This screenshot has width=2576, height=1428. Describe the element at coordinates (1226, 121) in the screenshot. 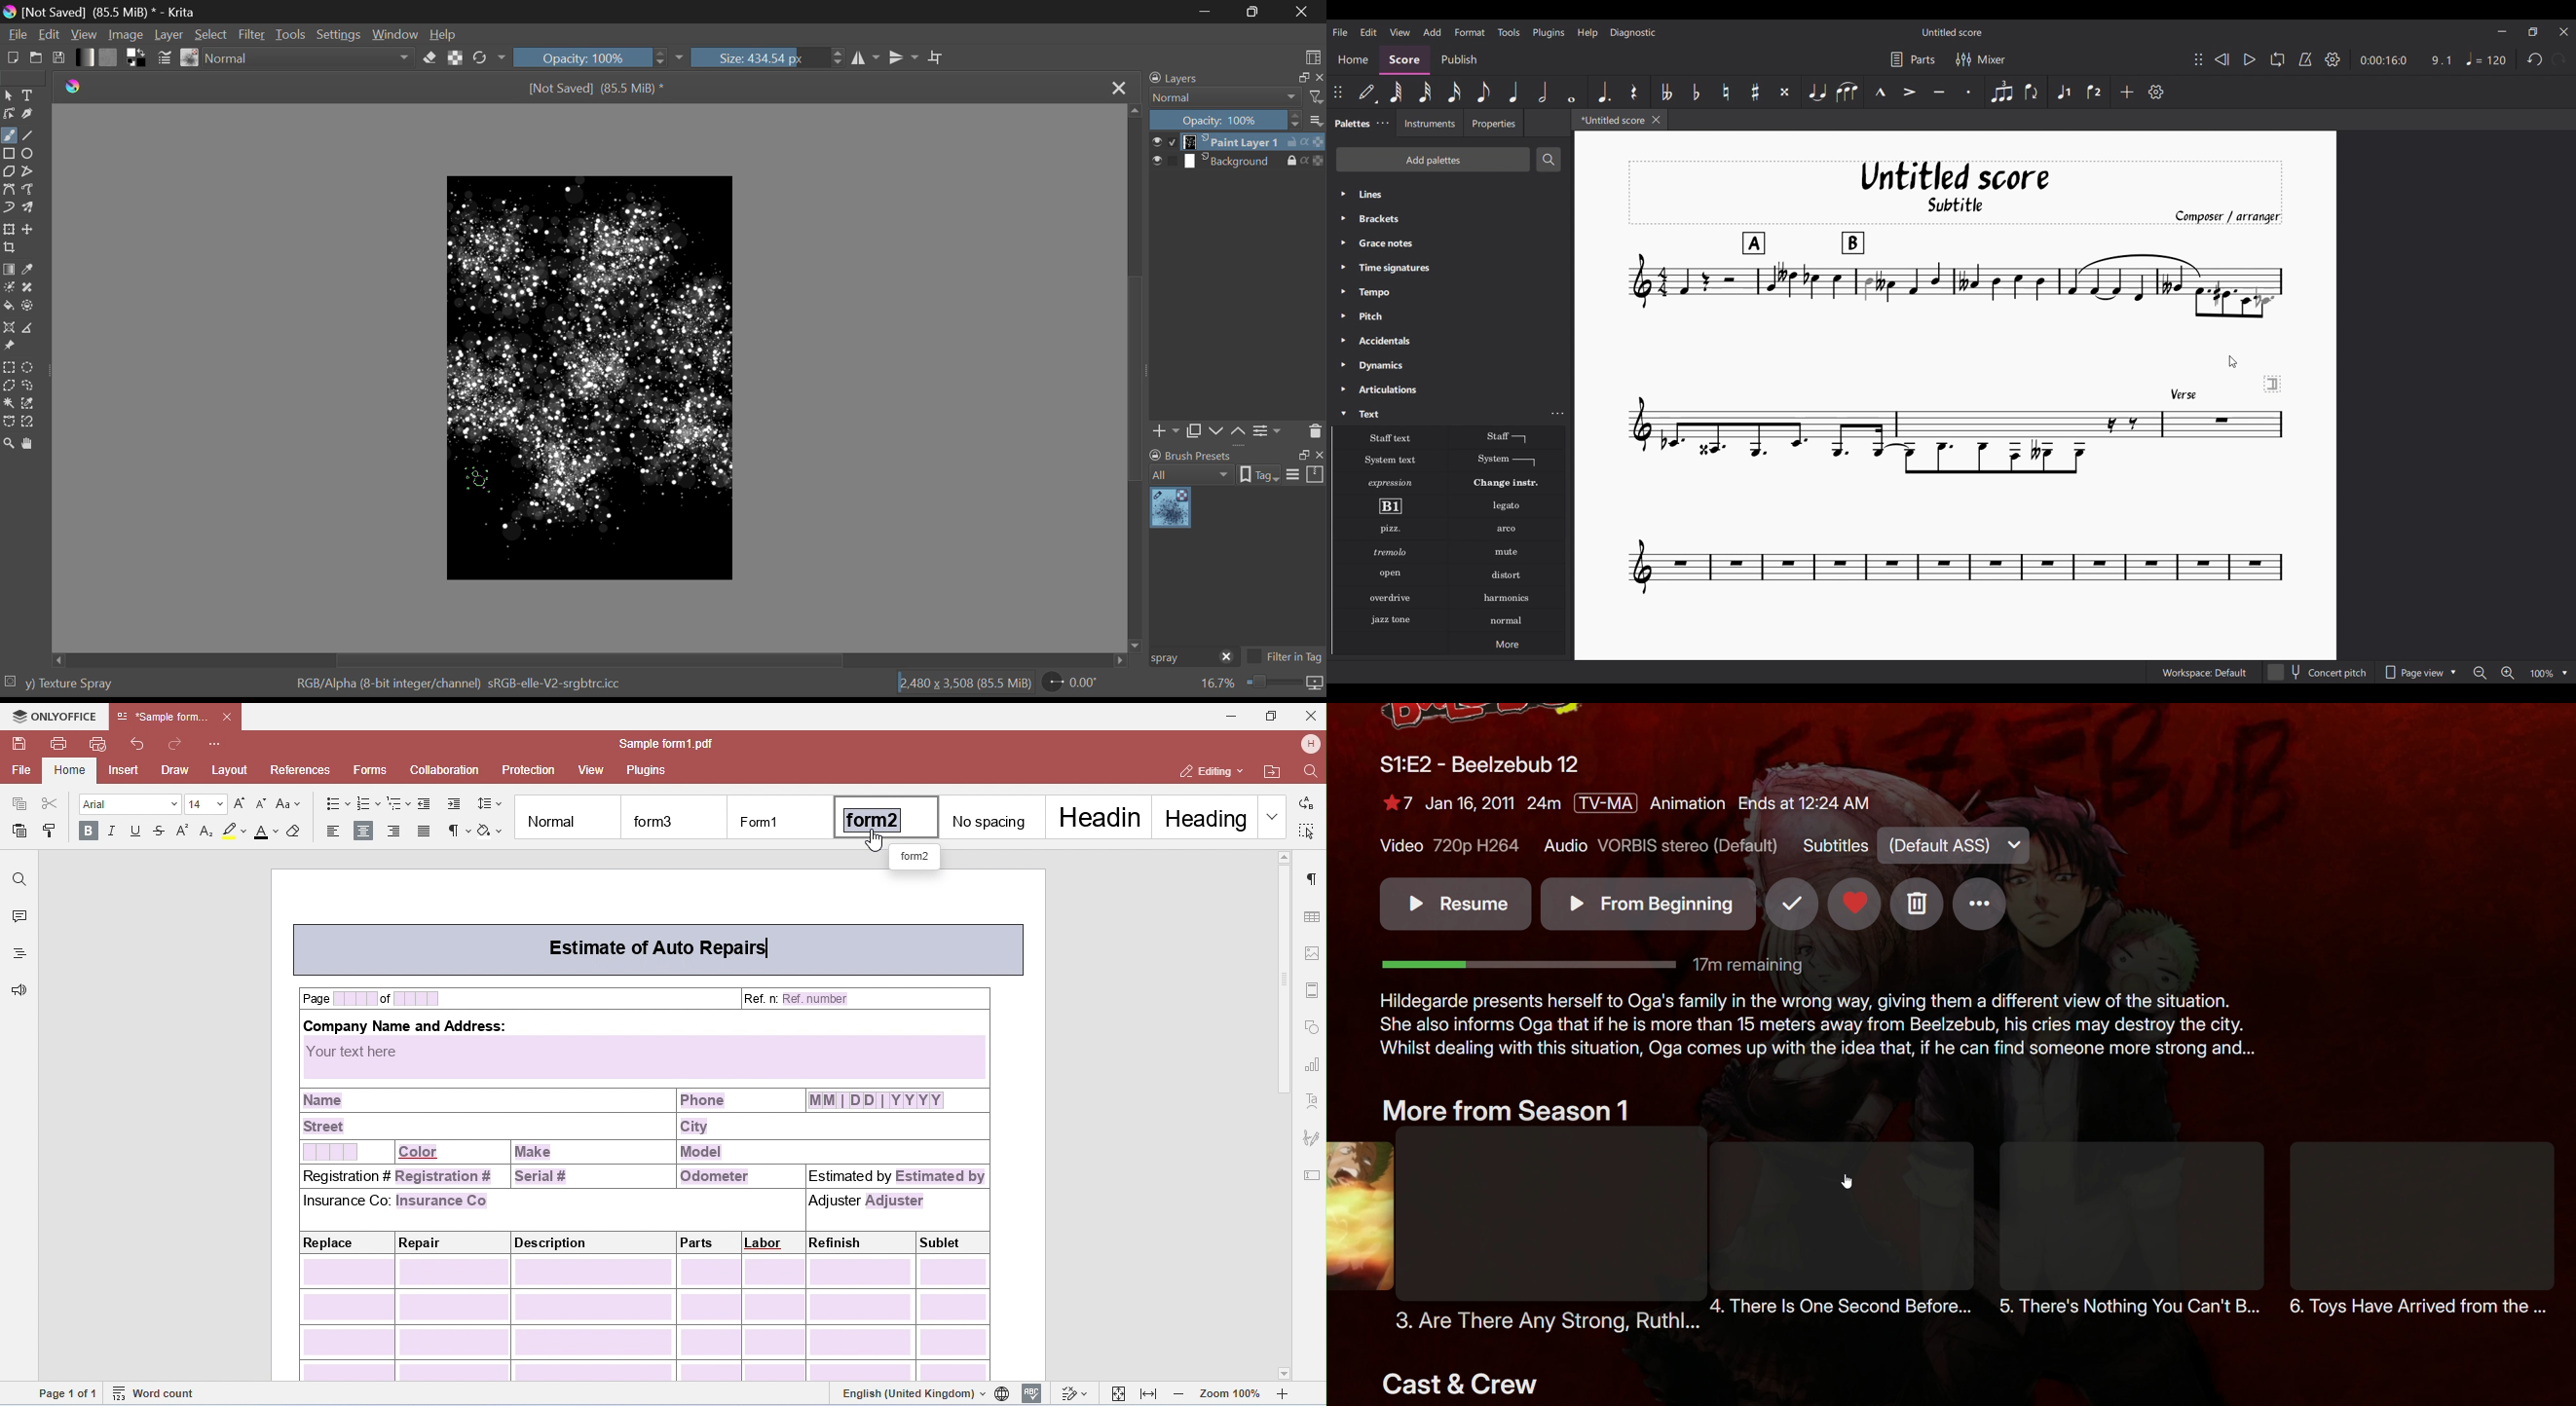

I see `Opacity: 100%` at that location.